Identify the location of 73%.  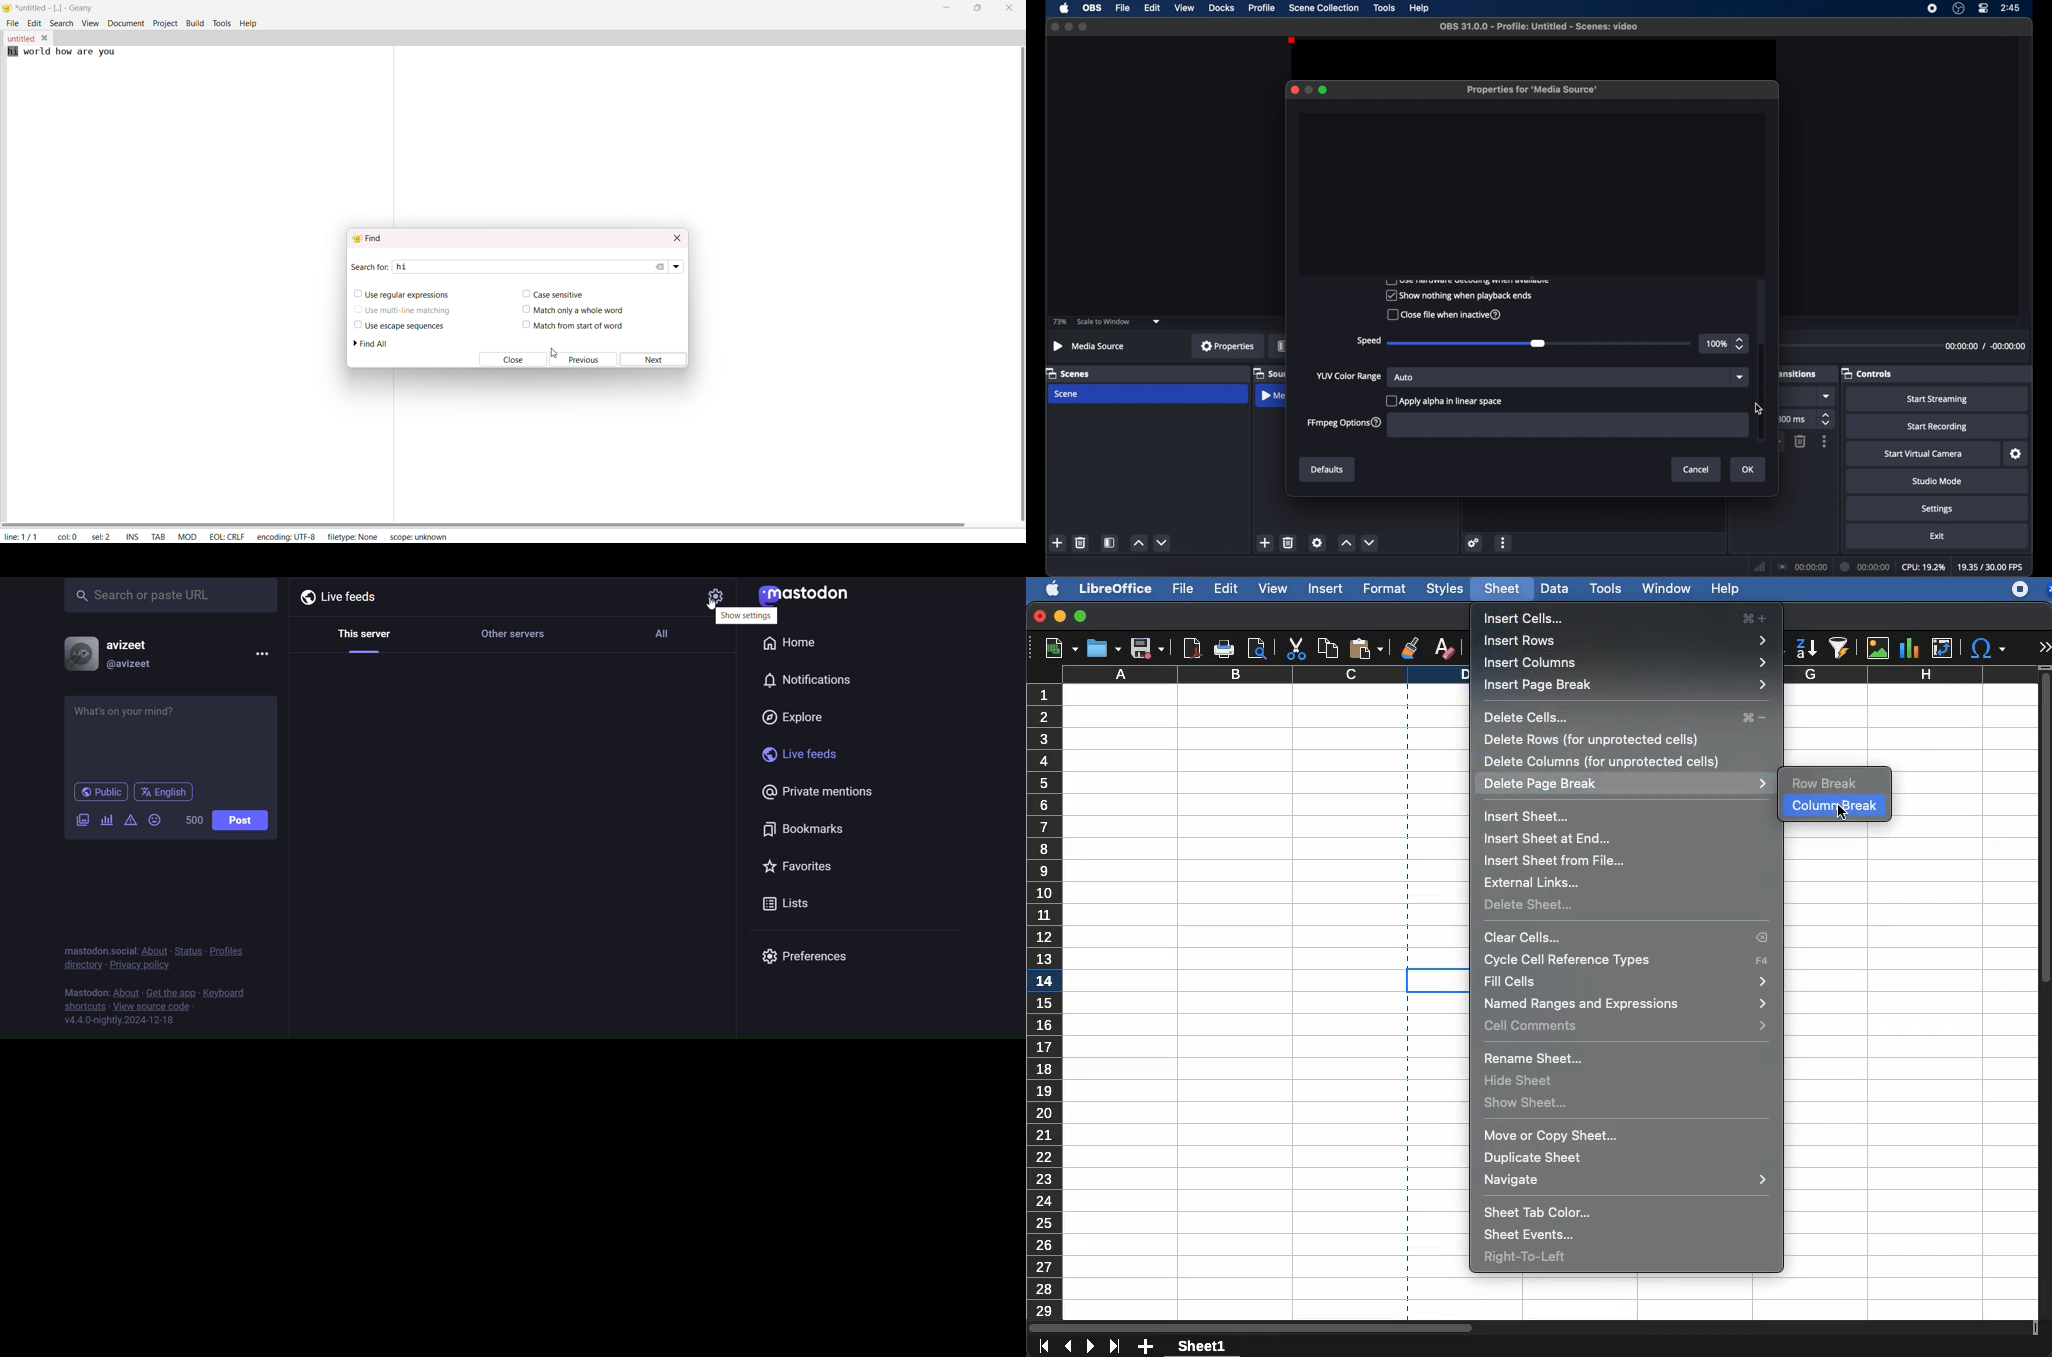
(1059, 322).